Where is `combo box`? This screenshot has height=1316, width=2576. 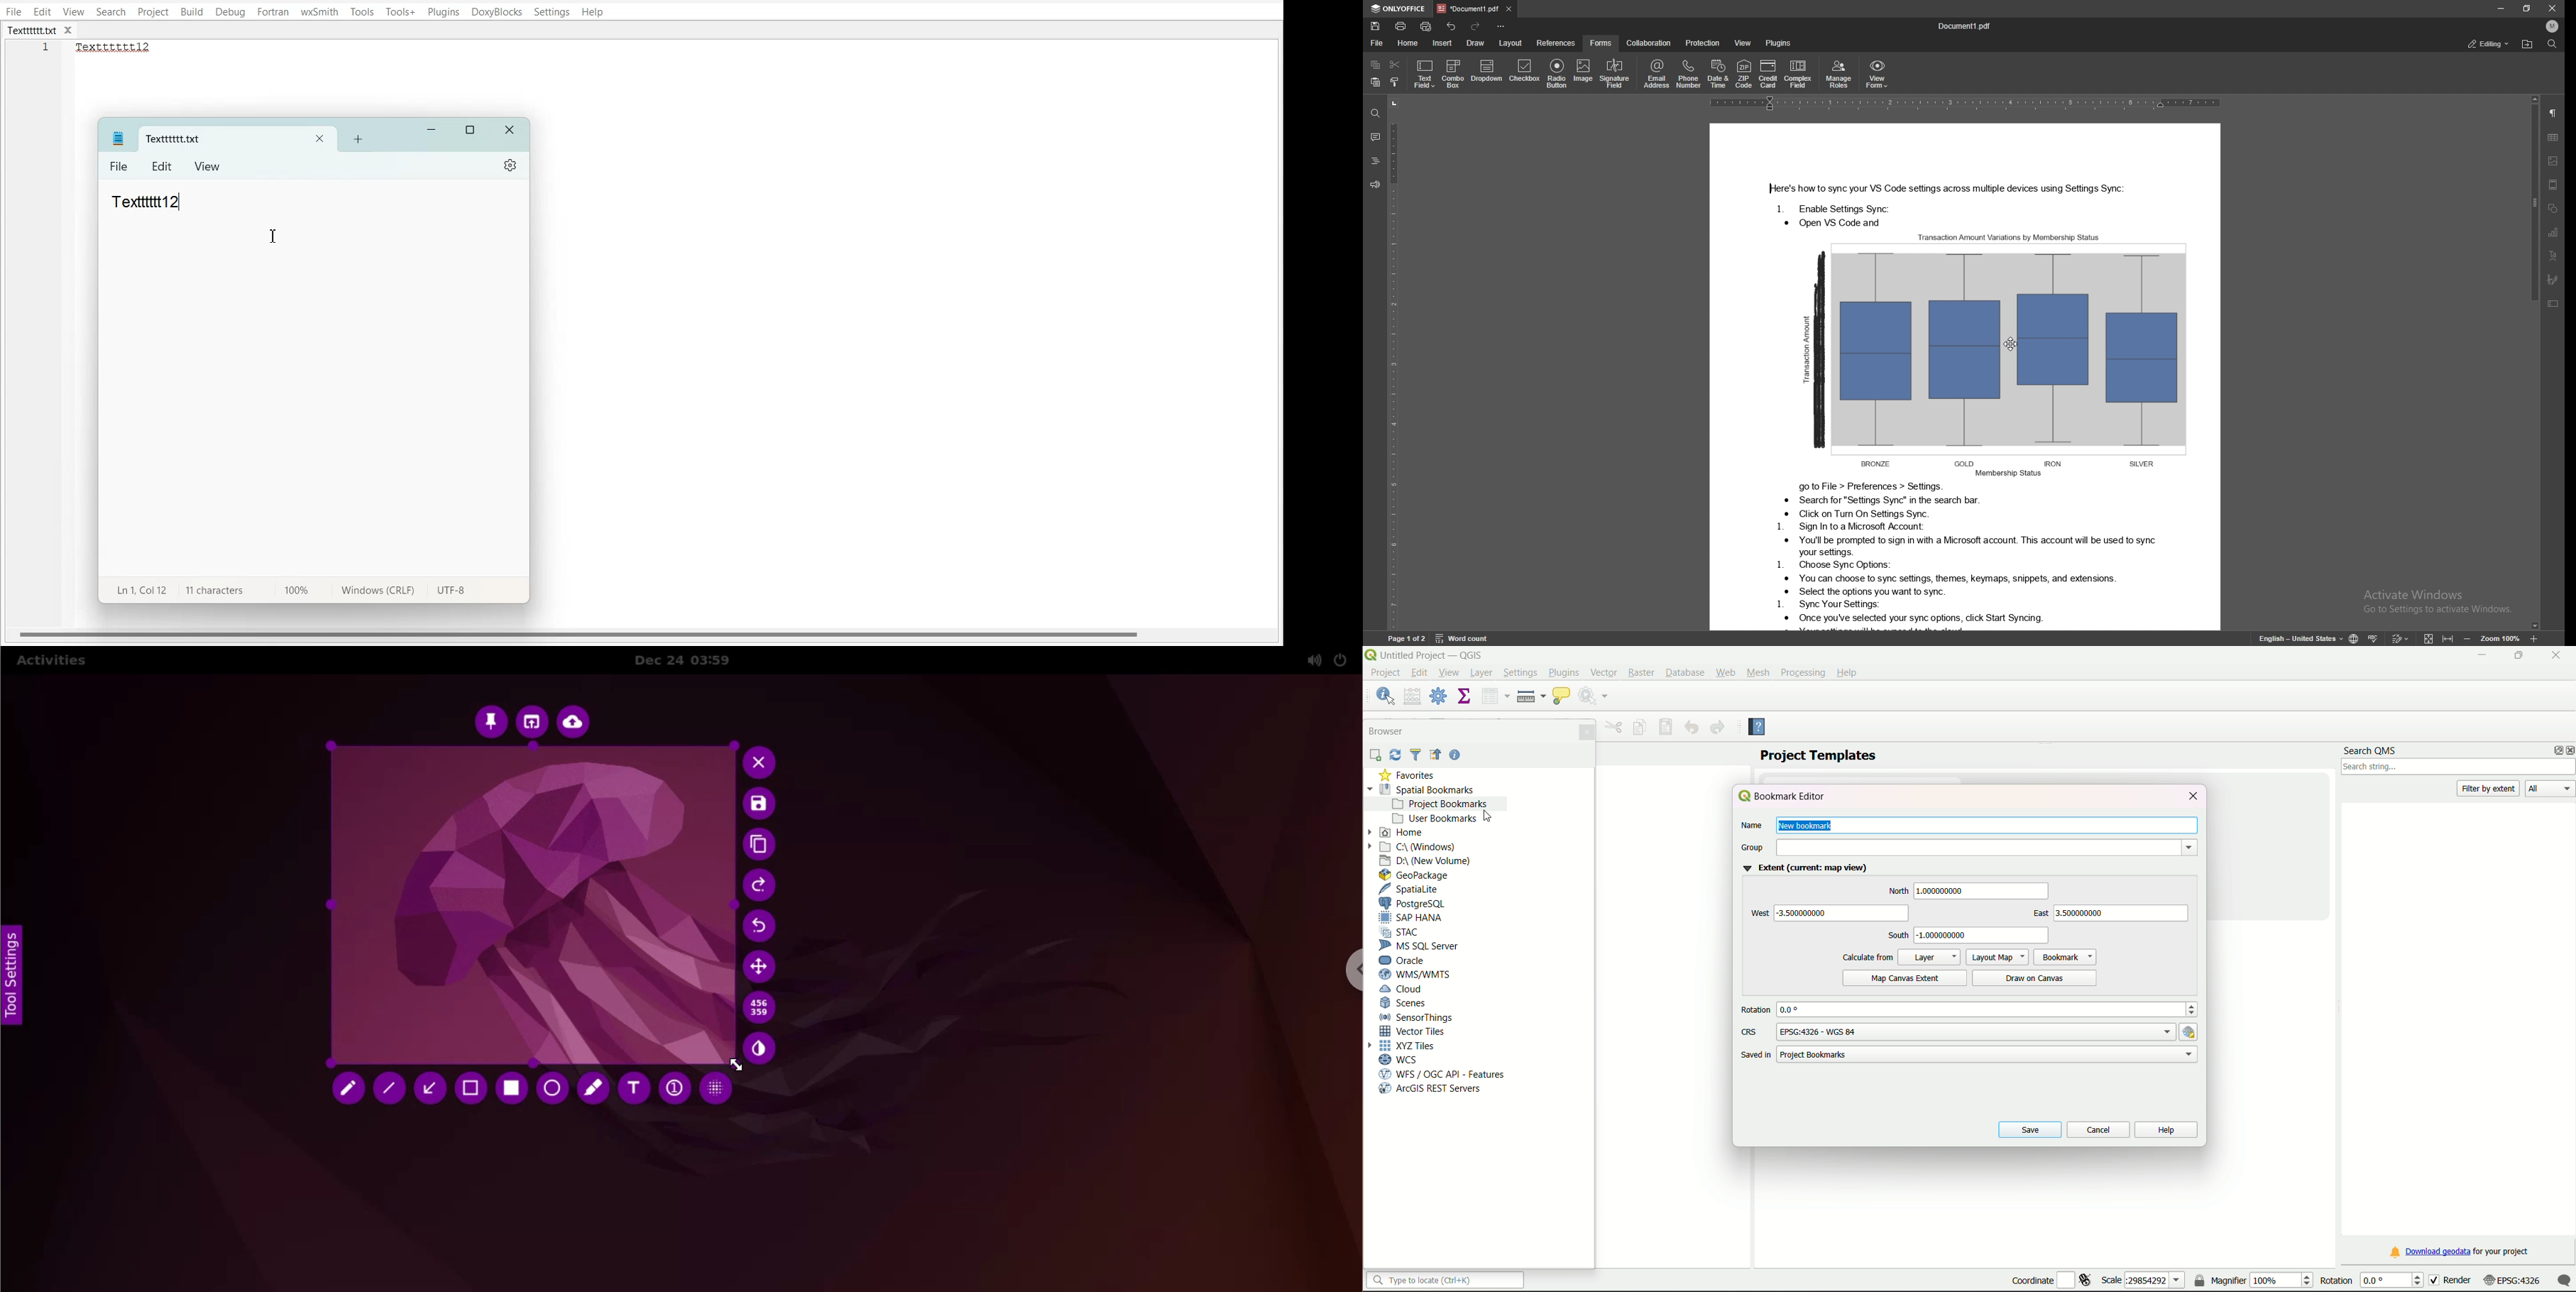 combo box is located at coordinates (1453, 73).